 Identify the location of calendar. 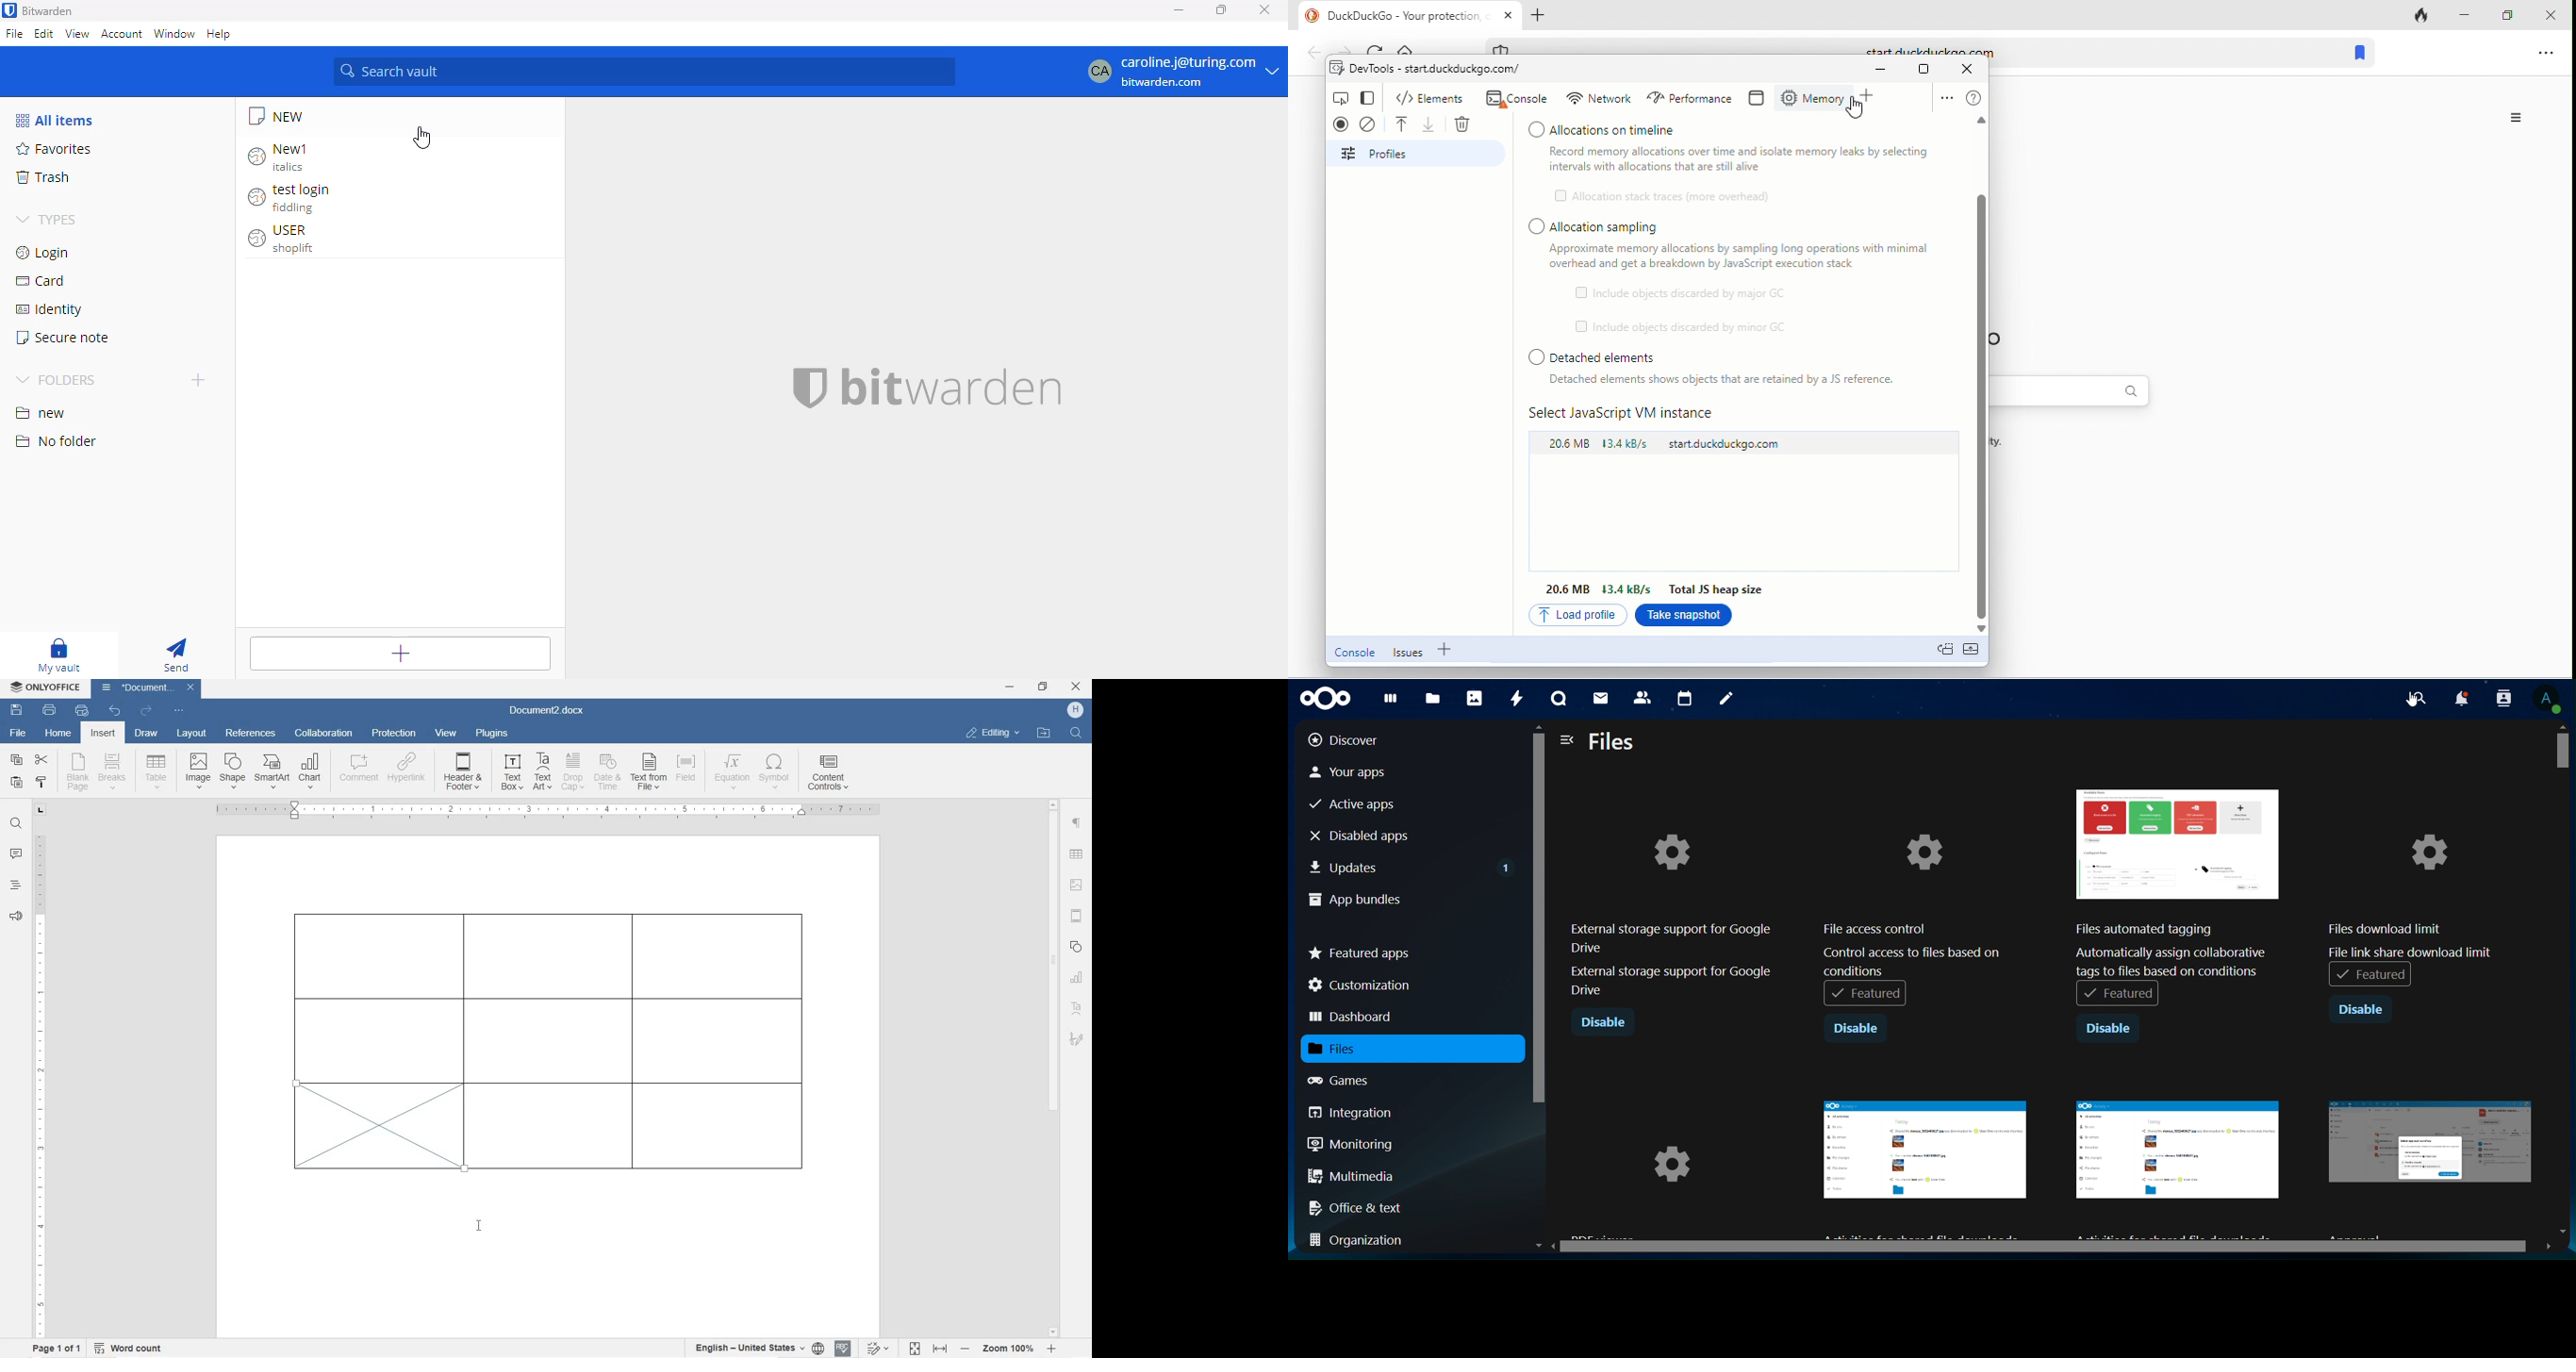
(1684, 696).